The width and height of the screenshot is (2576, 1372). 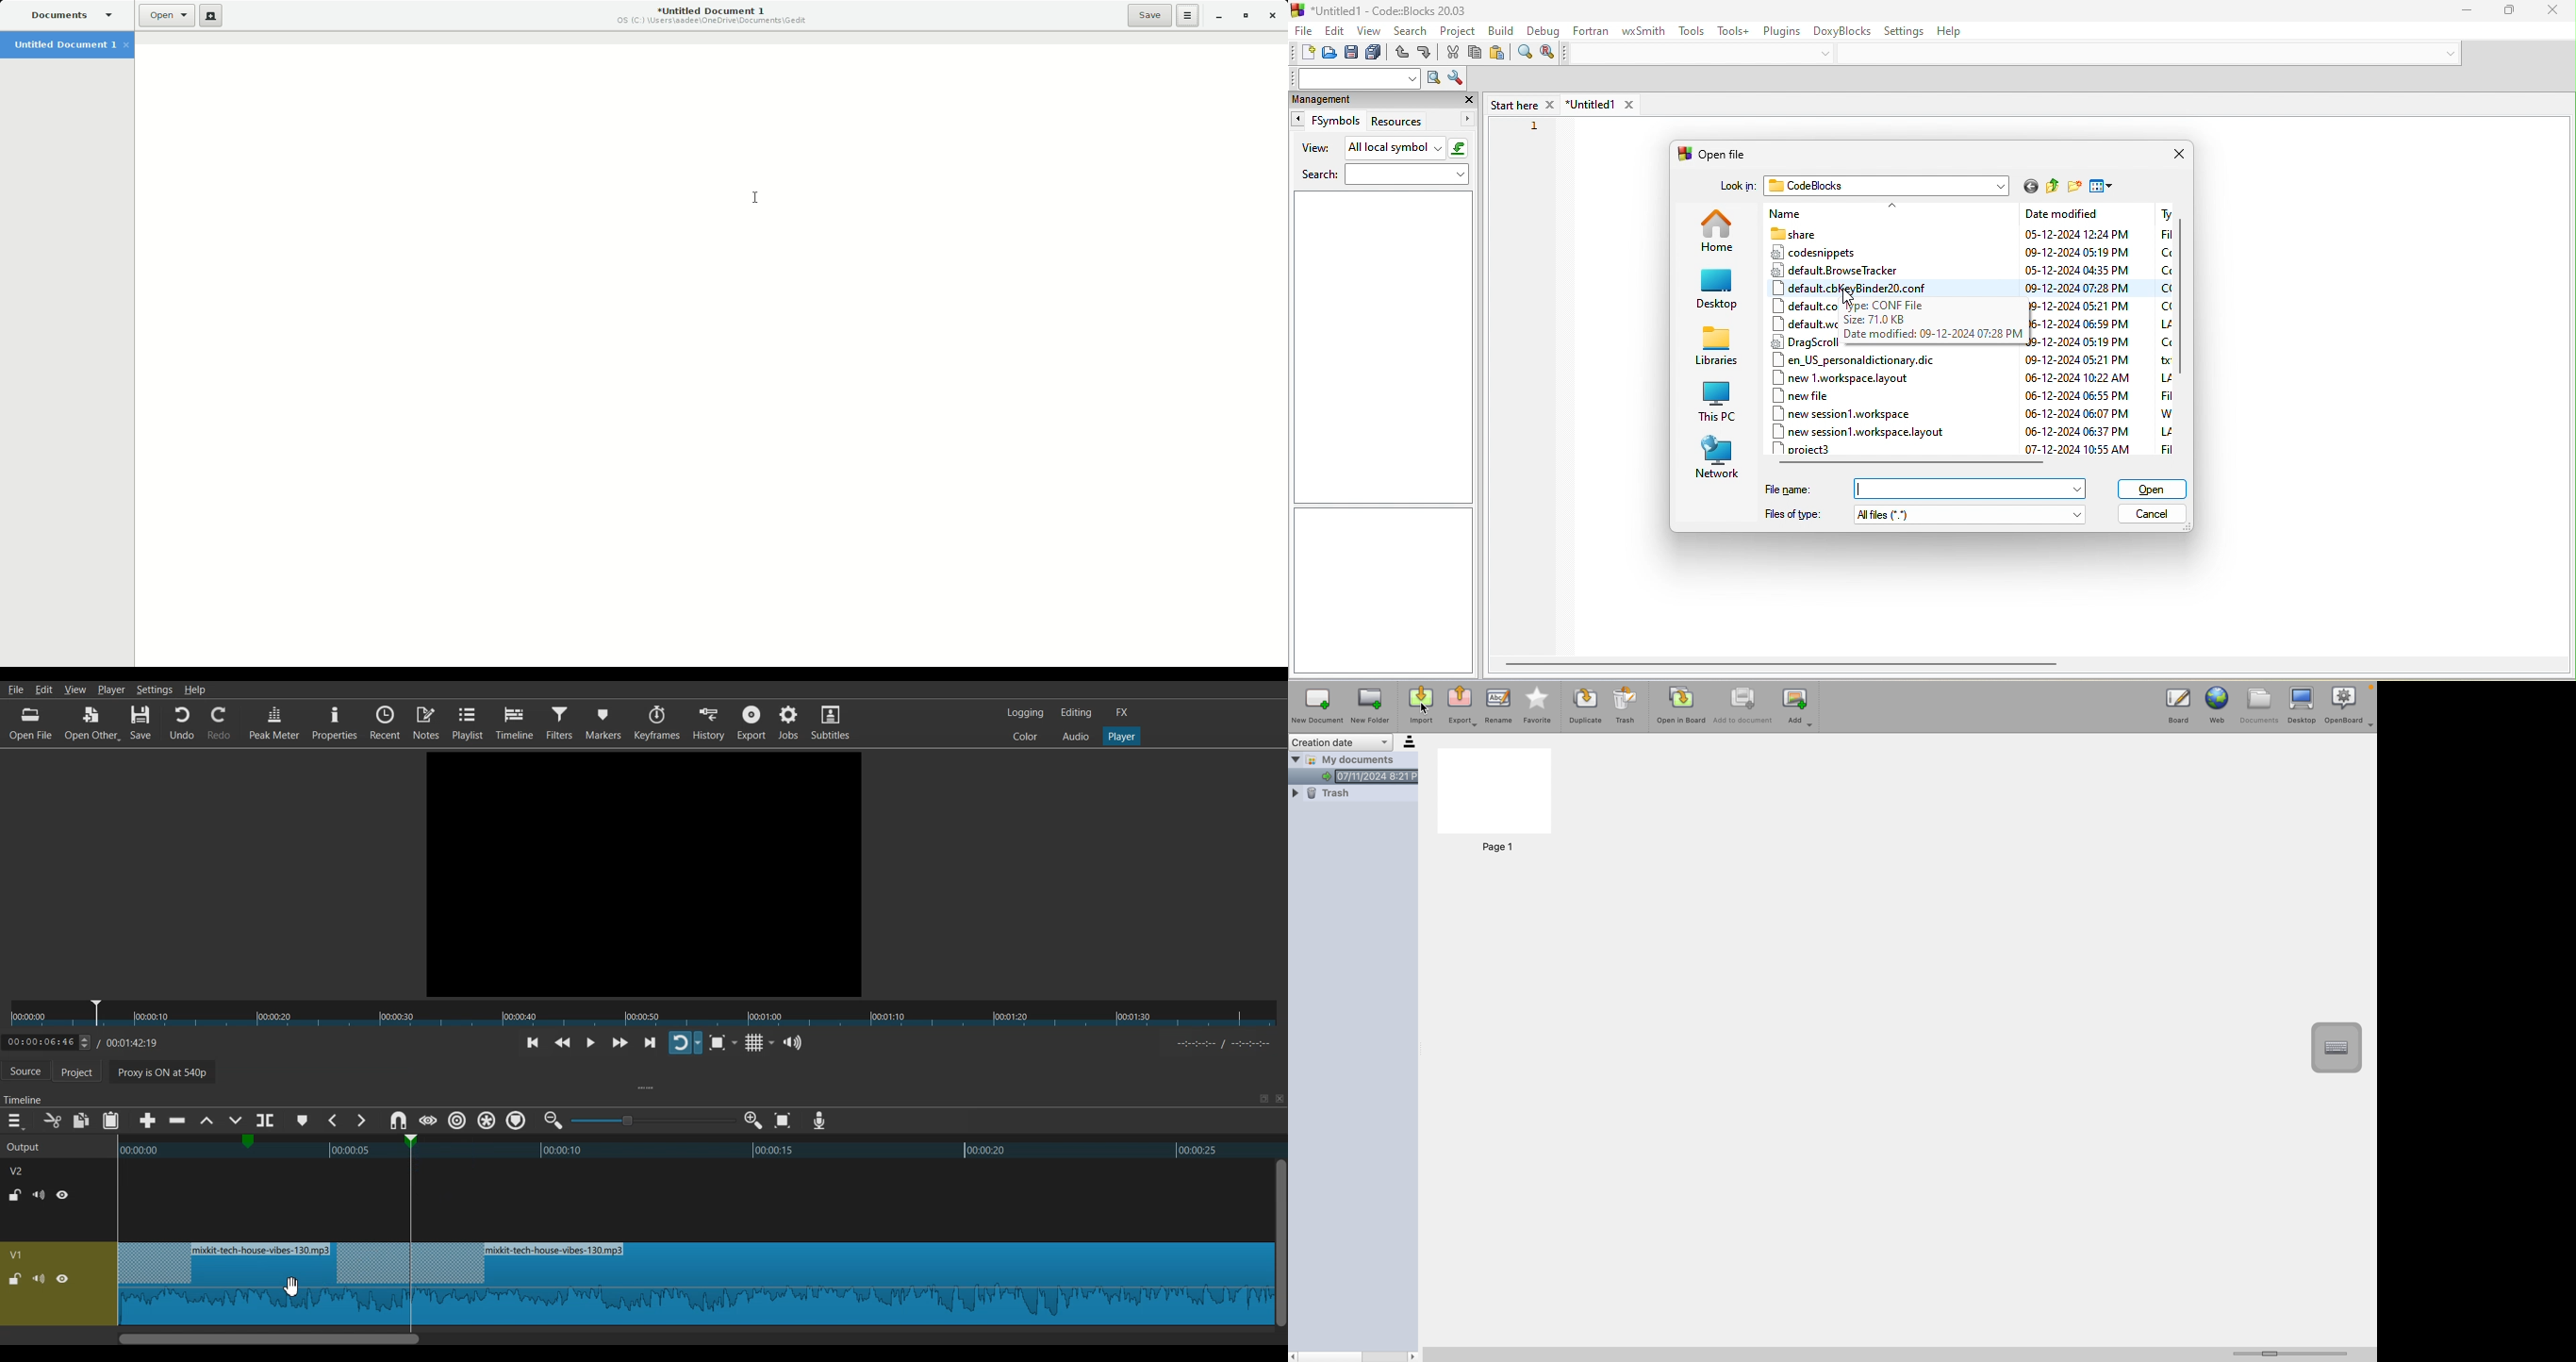 I want to click on search text, so click(x=1354, y=77).